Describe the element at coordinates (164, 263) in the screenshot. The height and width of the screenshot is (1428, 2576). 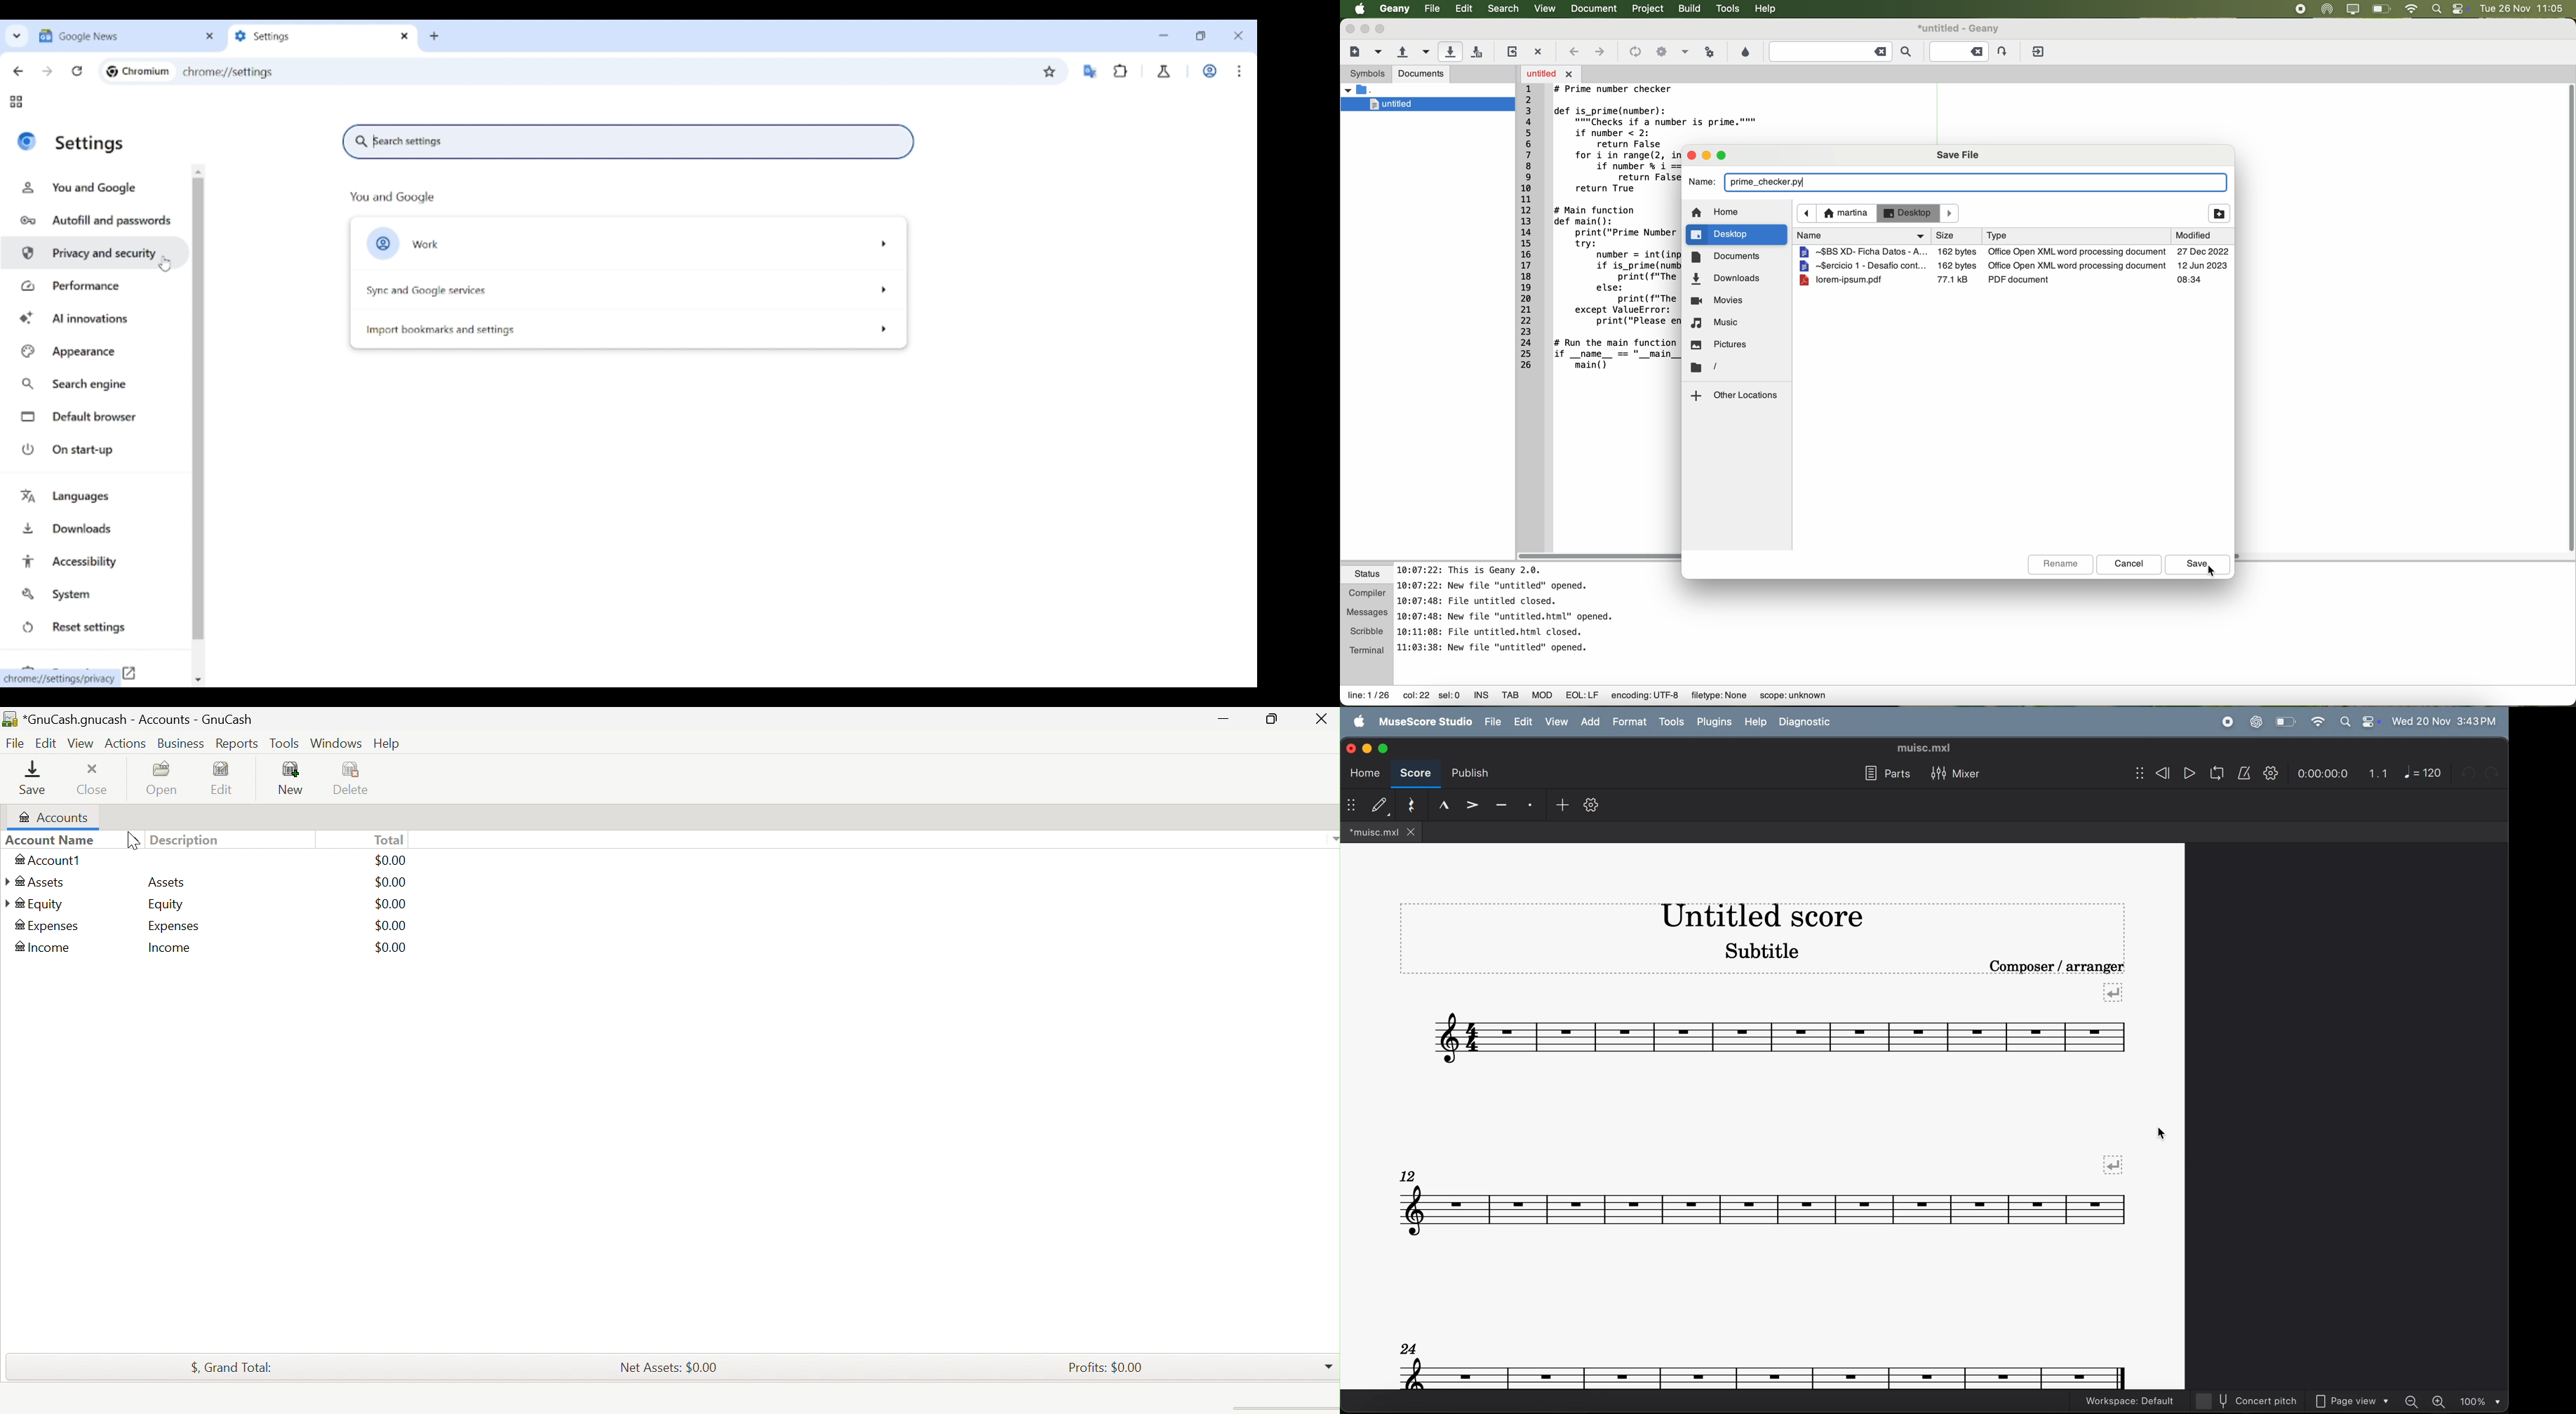
I see `Cursor clicking on privacy and autofill` at that location.